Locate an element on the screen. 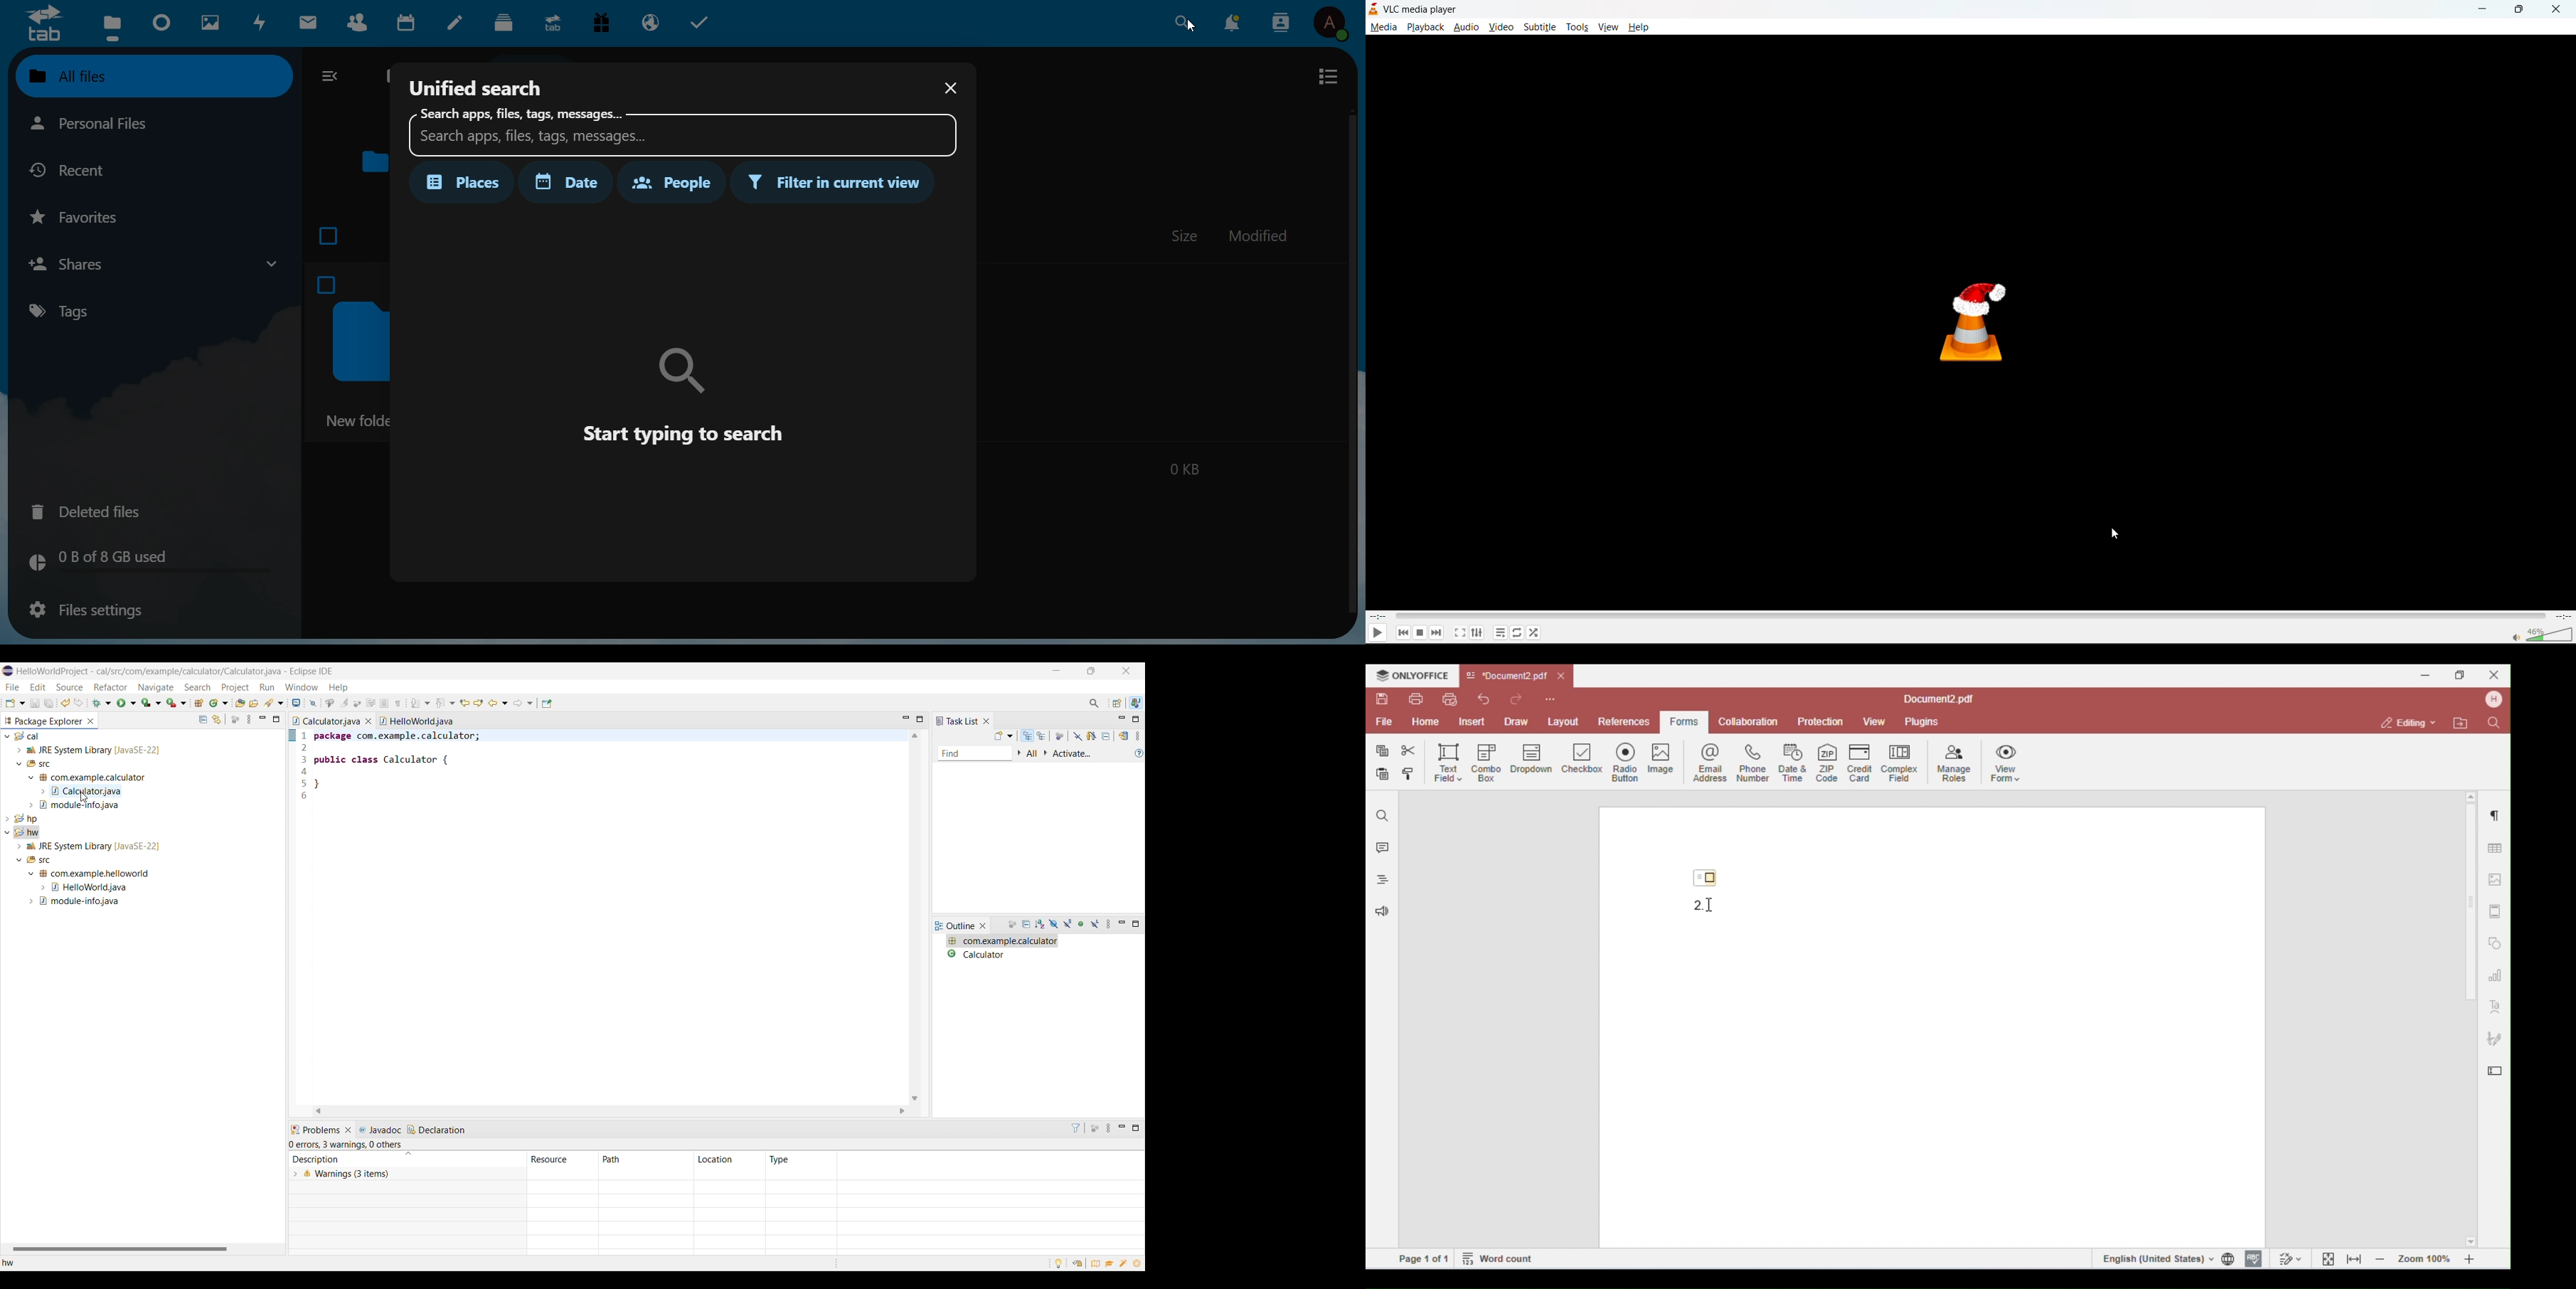  Collapse all is located at coordinates (1106, 736).